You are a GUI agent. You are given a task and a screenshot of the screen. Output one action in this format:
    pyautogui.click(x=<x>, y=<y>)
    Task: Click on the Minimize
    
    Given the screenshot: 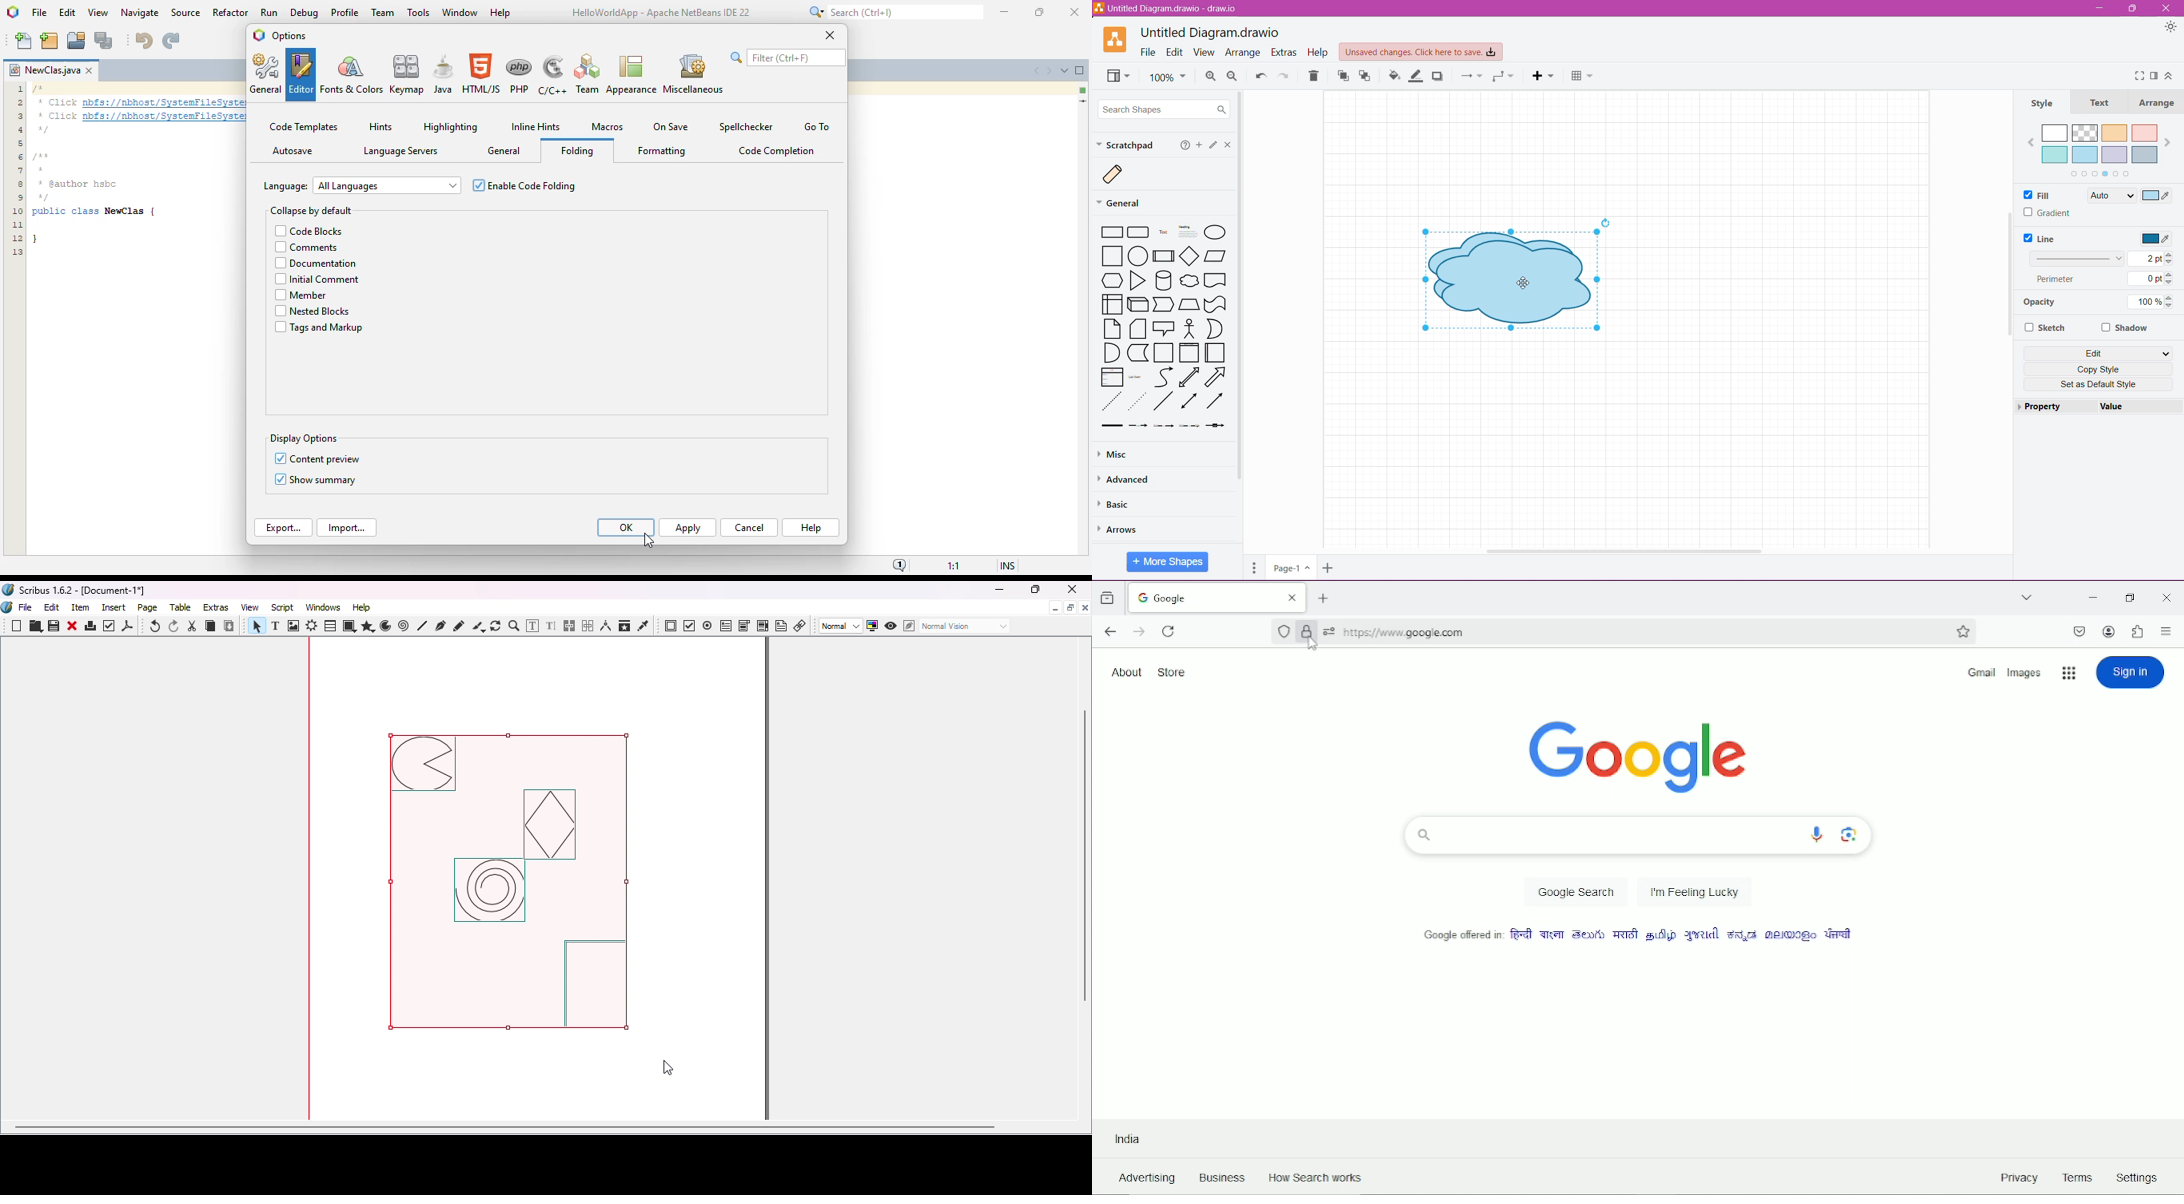 What is the action you would take?
    pyautogui.click(x=2098, y=9)
    